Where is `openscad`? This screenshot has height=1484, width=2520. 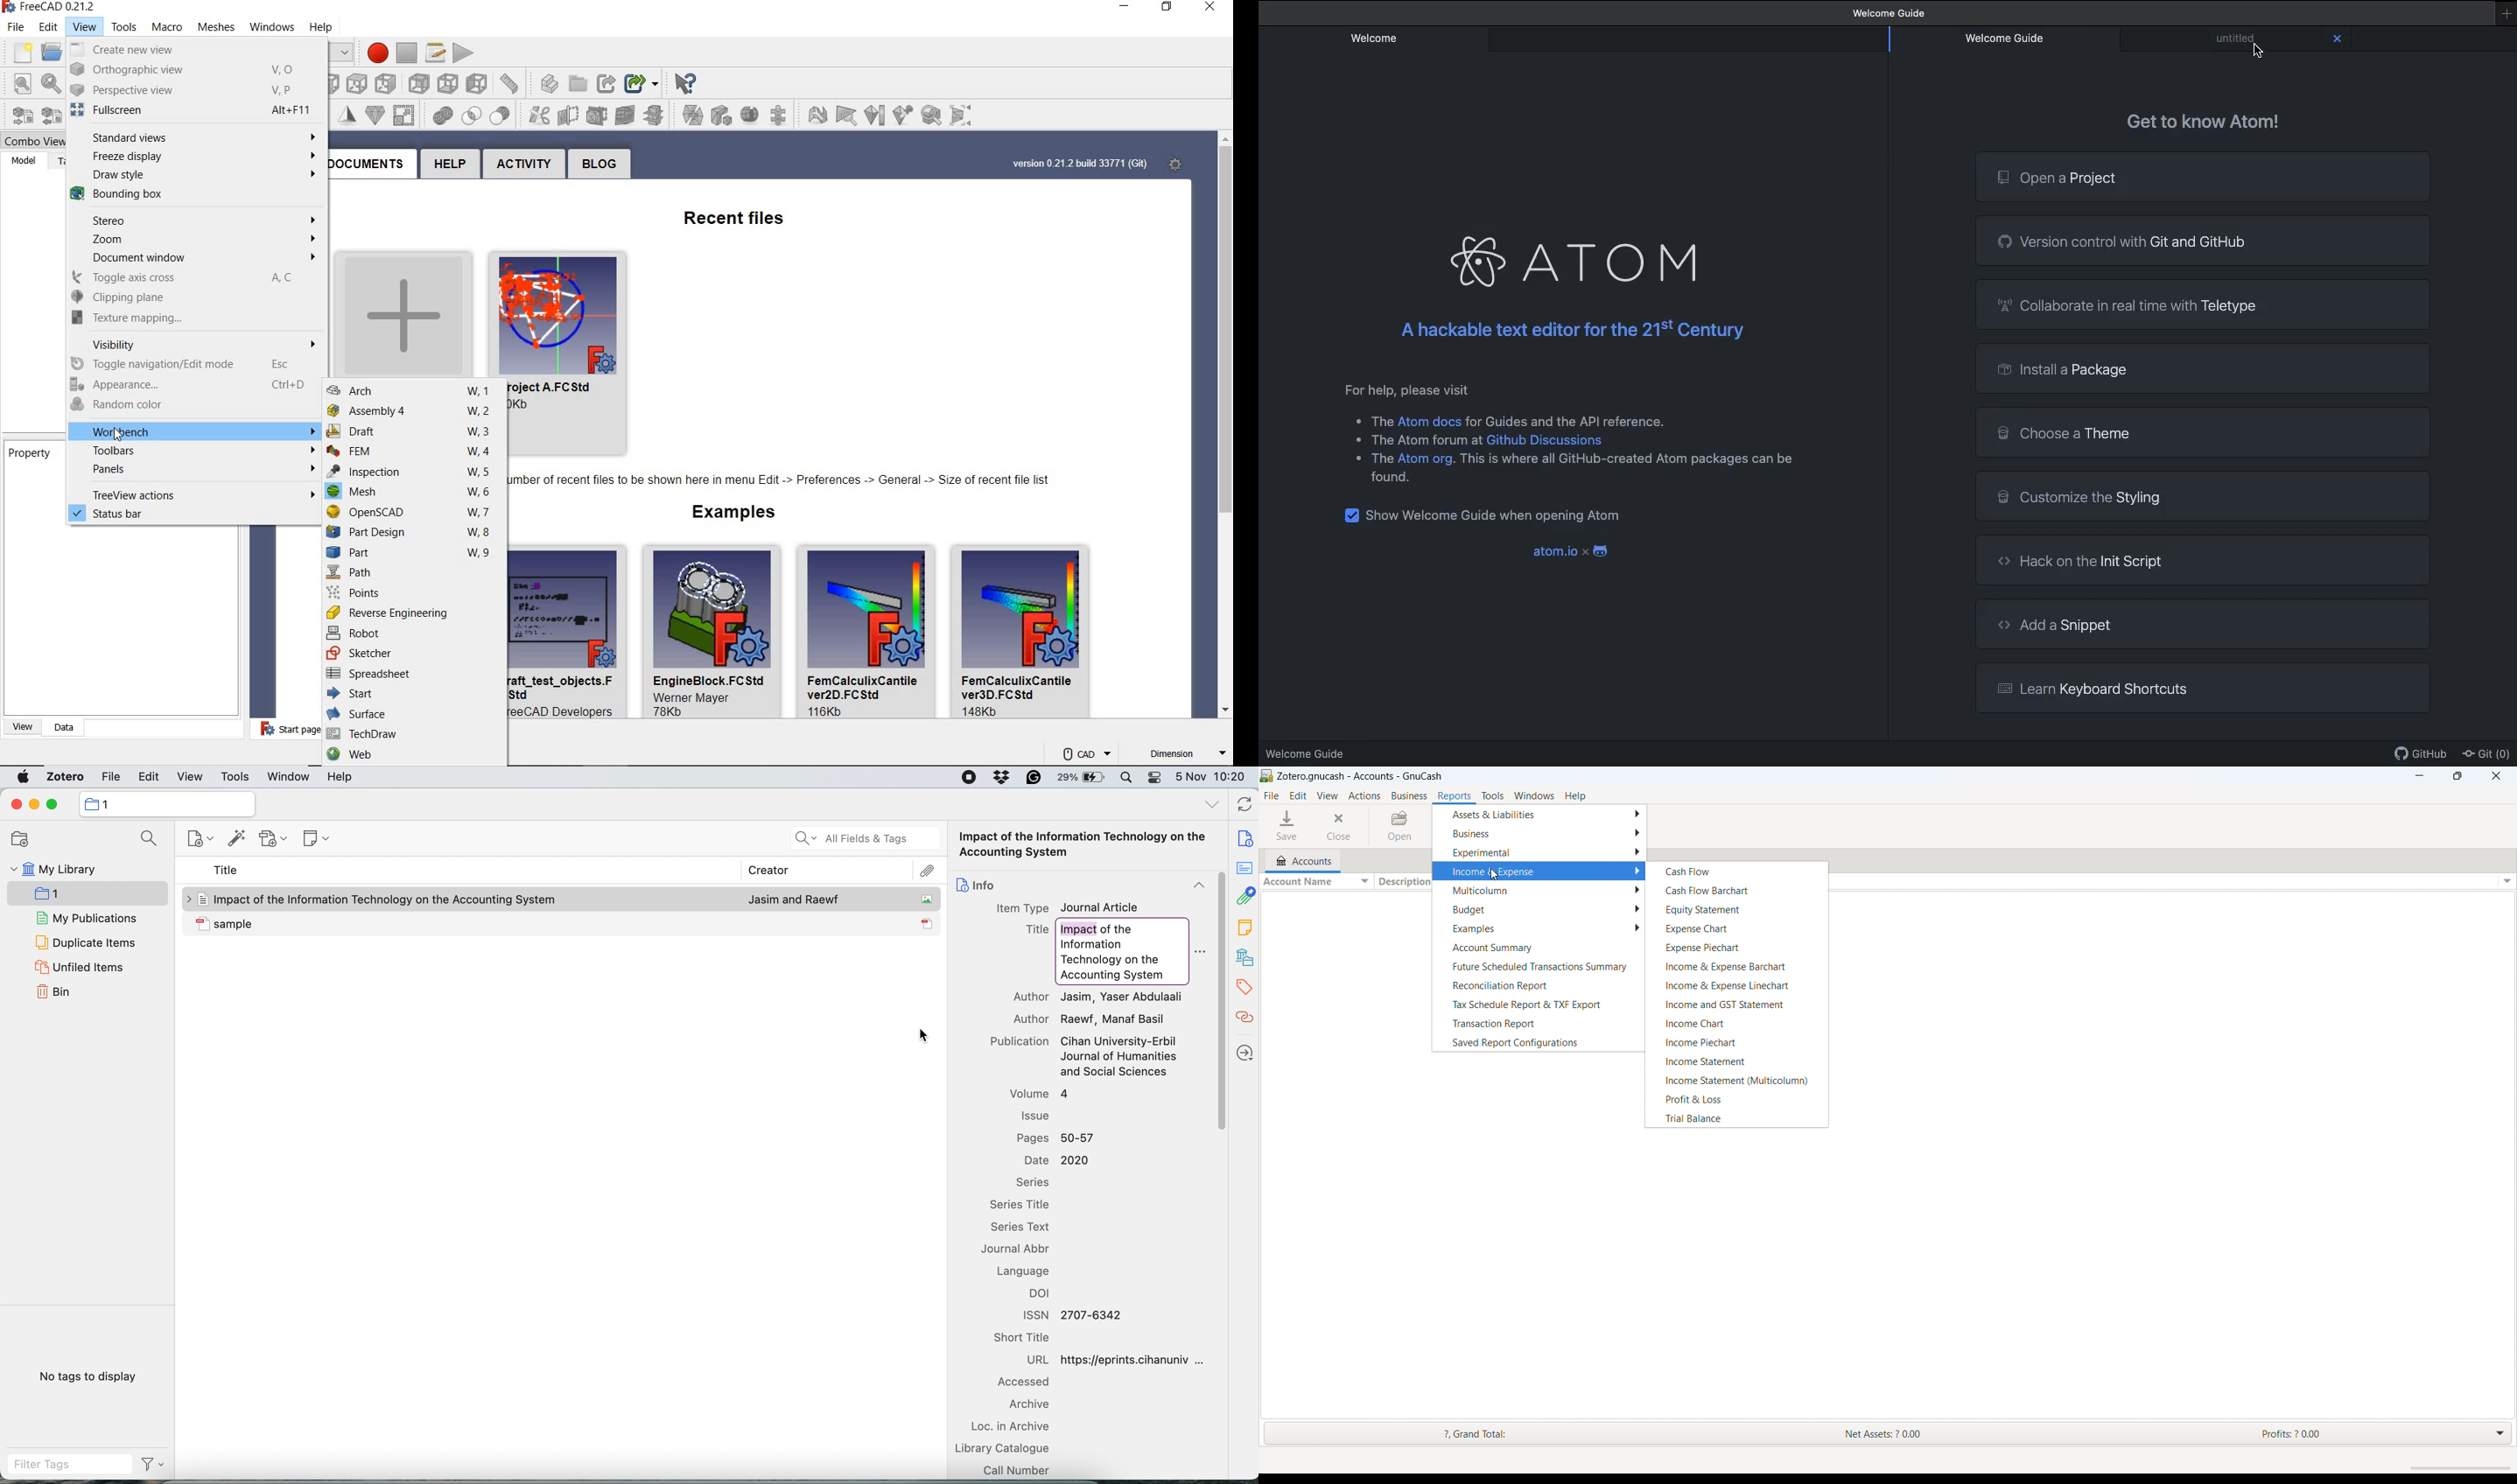
openscad is located at coordinates (413, 512).